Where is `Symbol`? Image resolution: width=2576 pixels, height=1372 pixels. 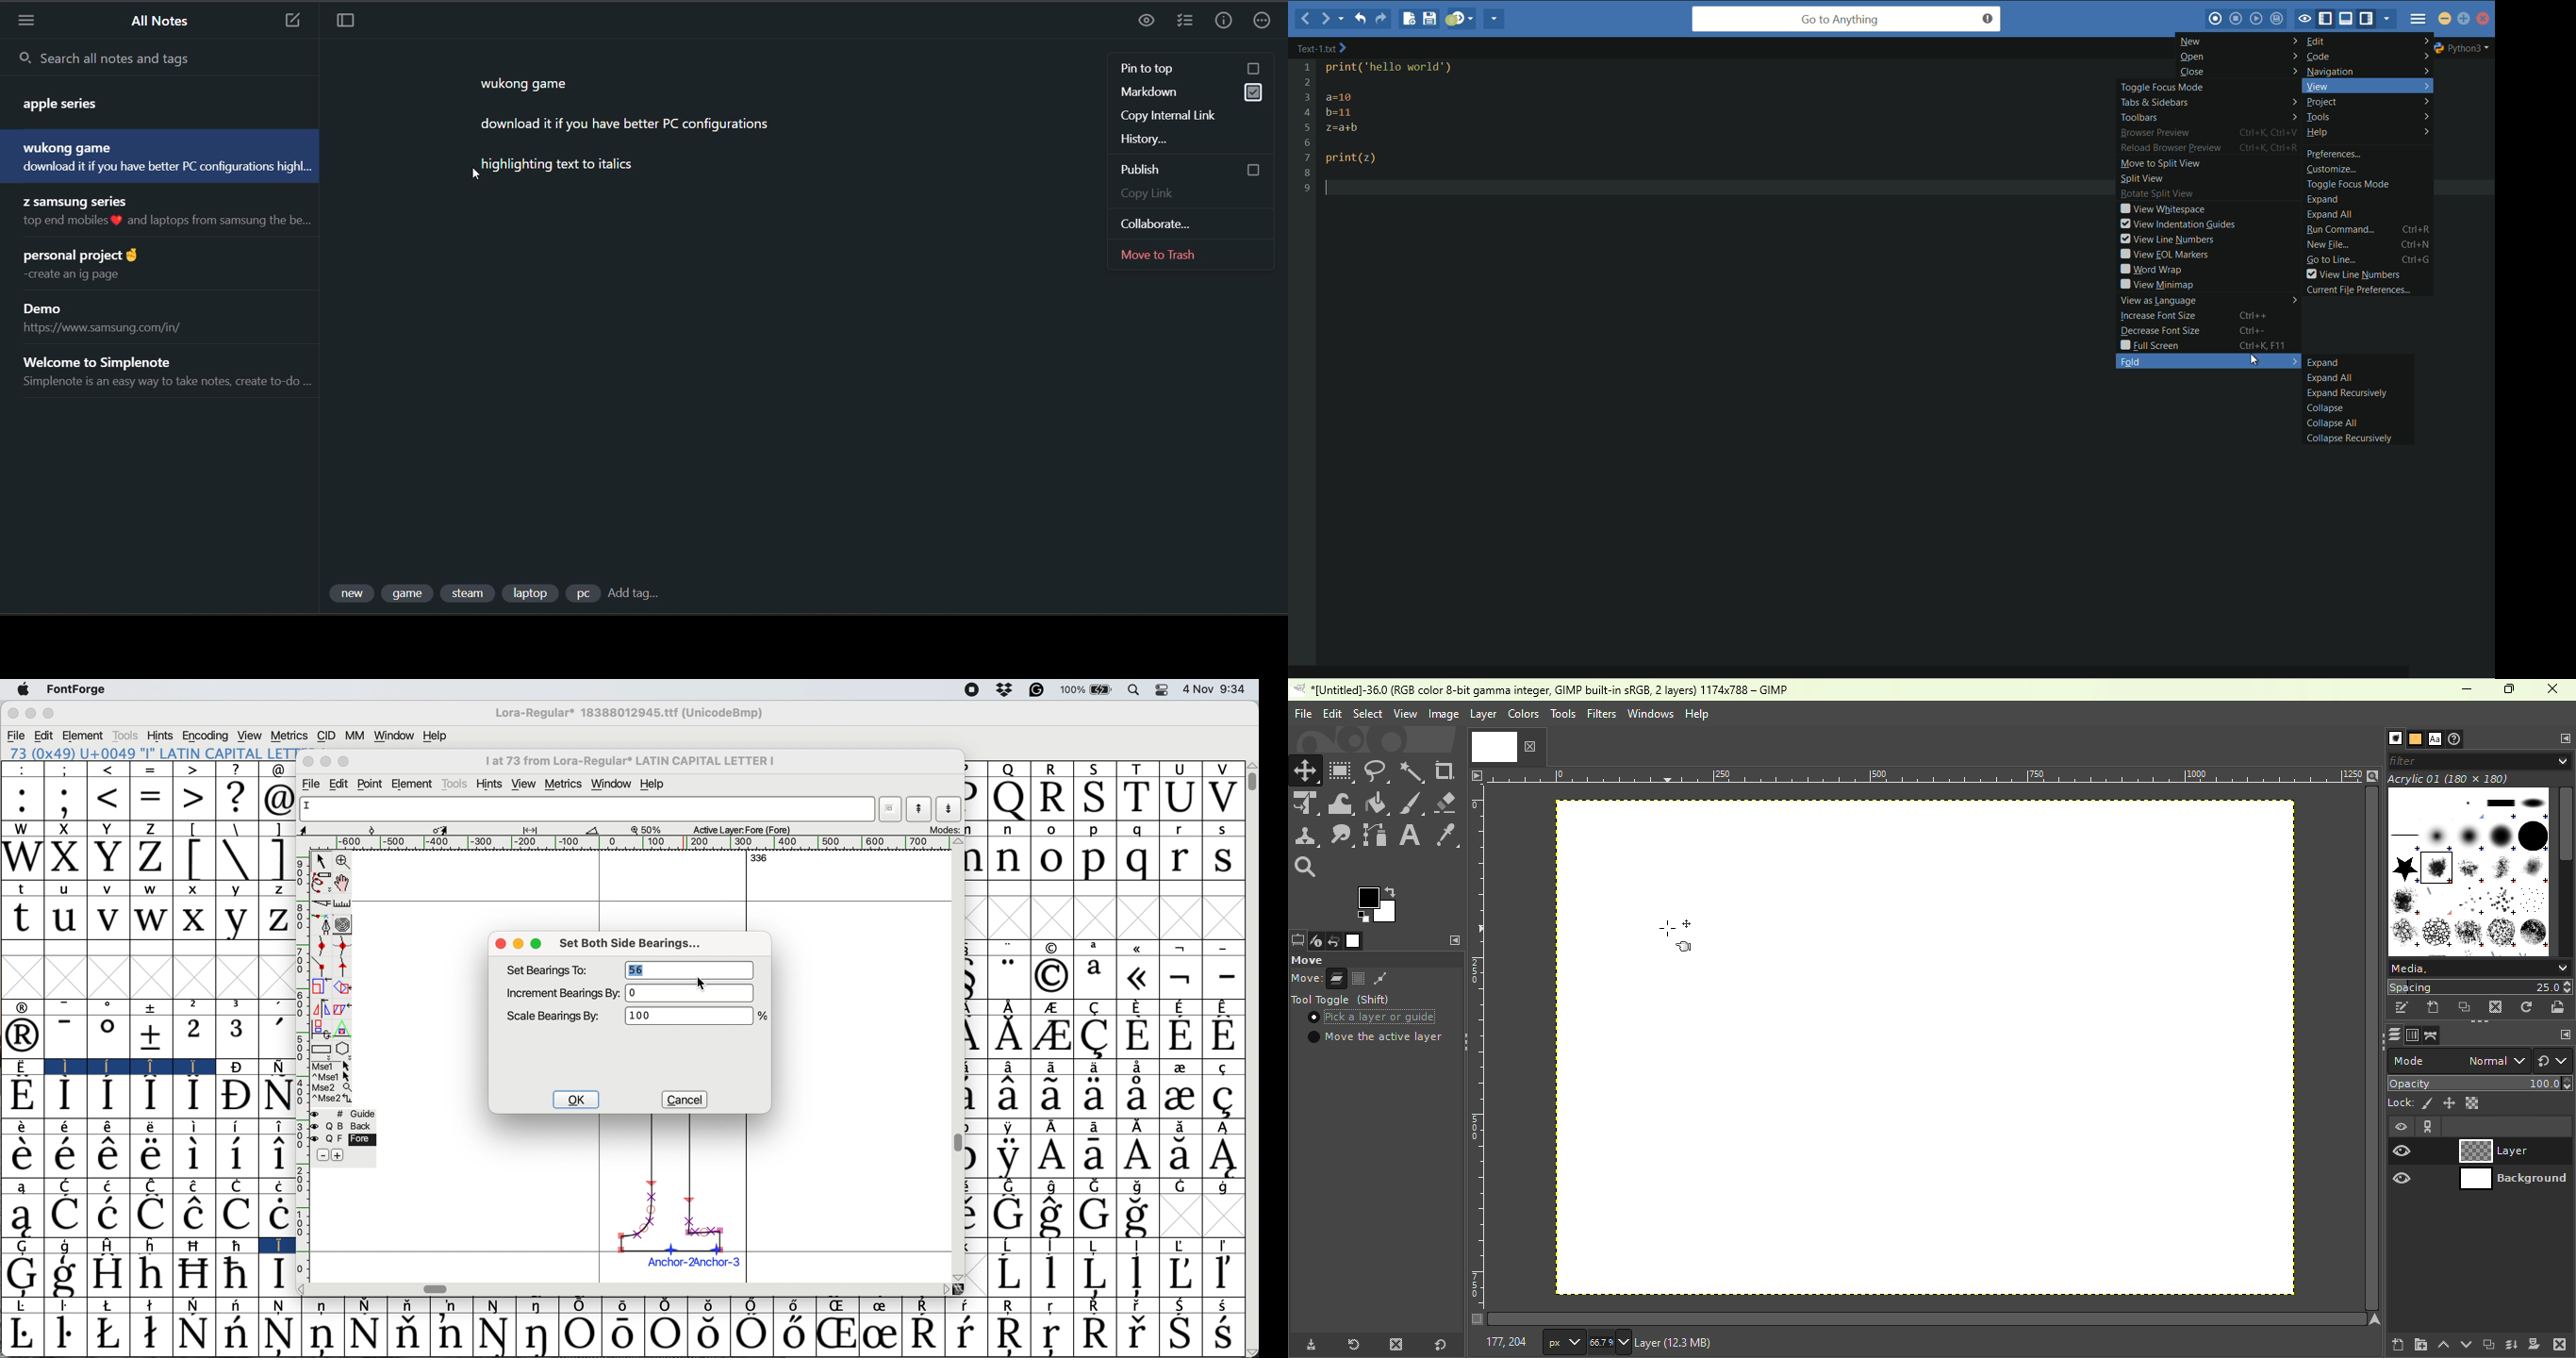 Symbol is located at coordinates (1010, 1127).